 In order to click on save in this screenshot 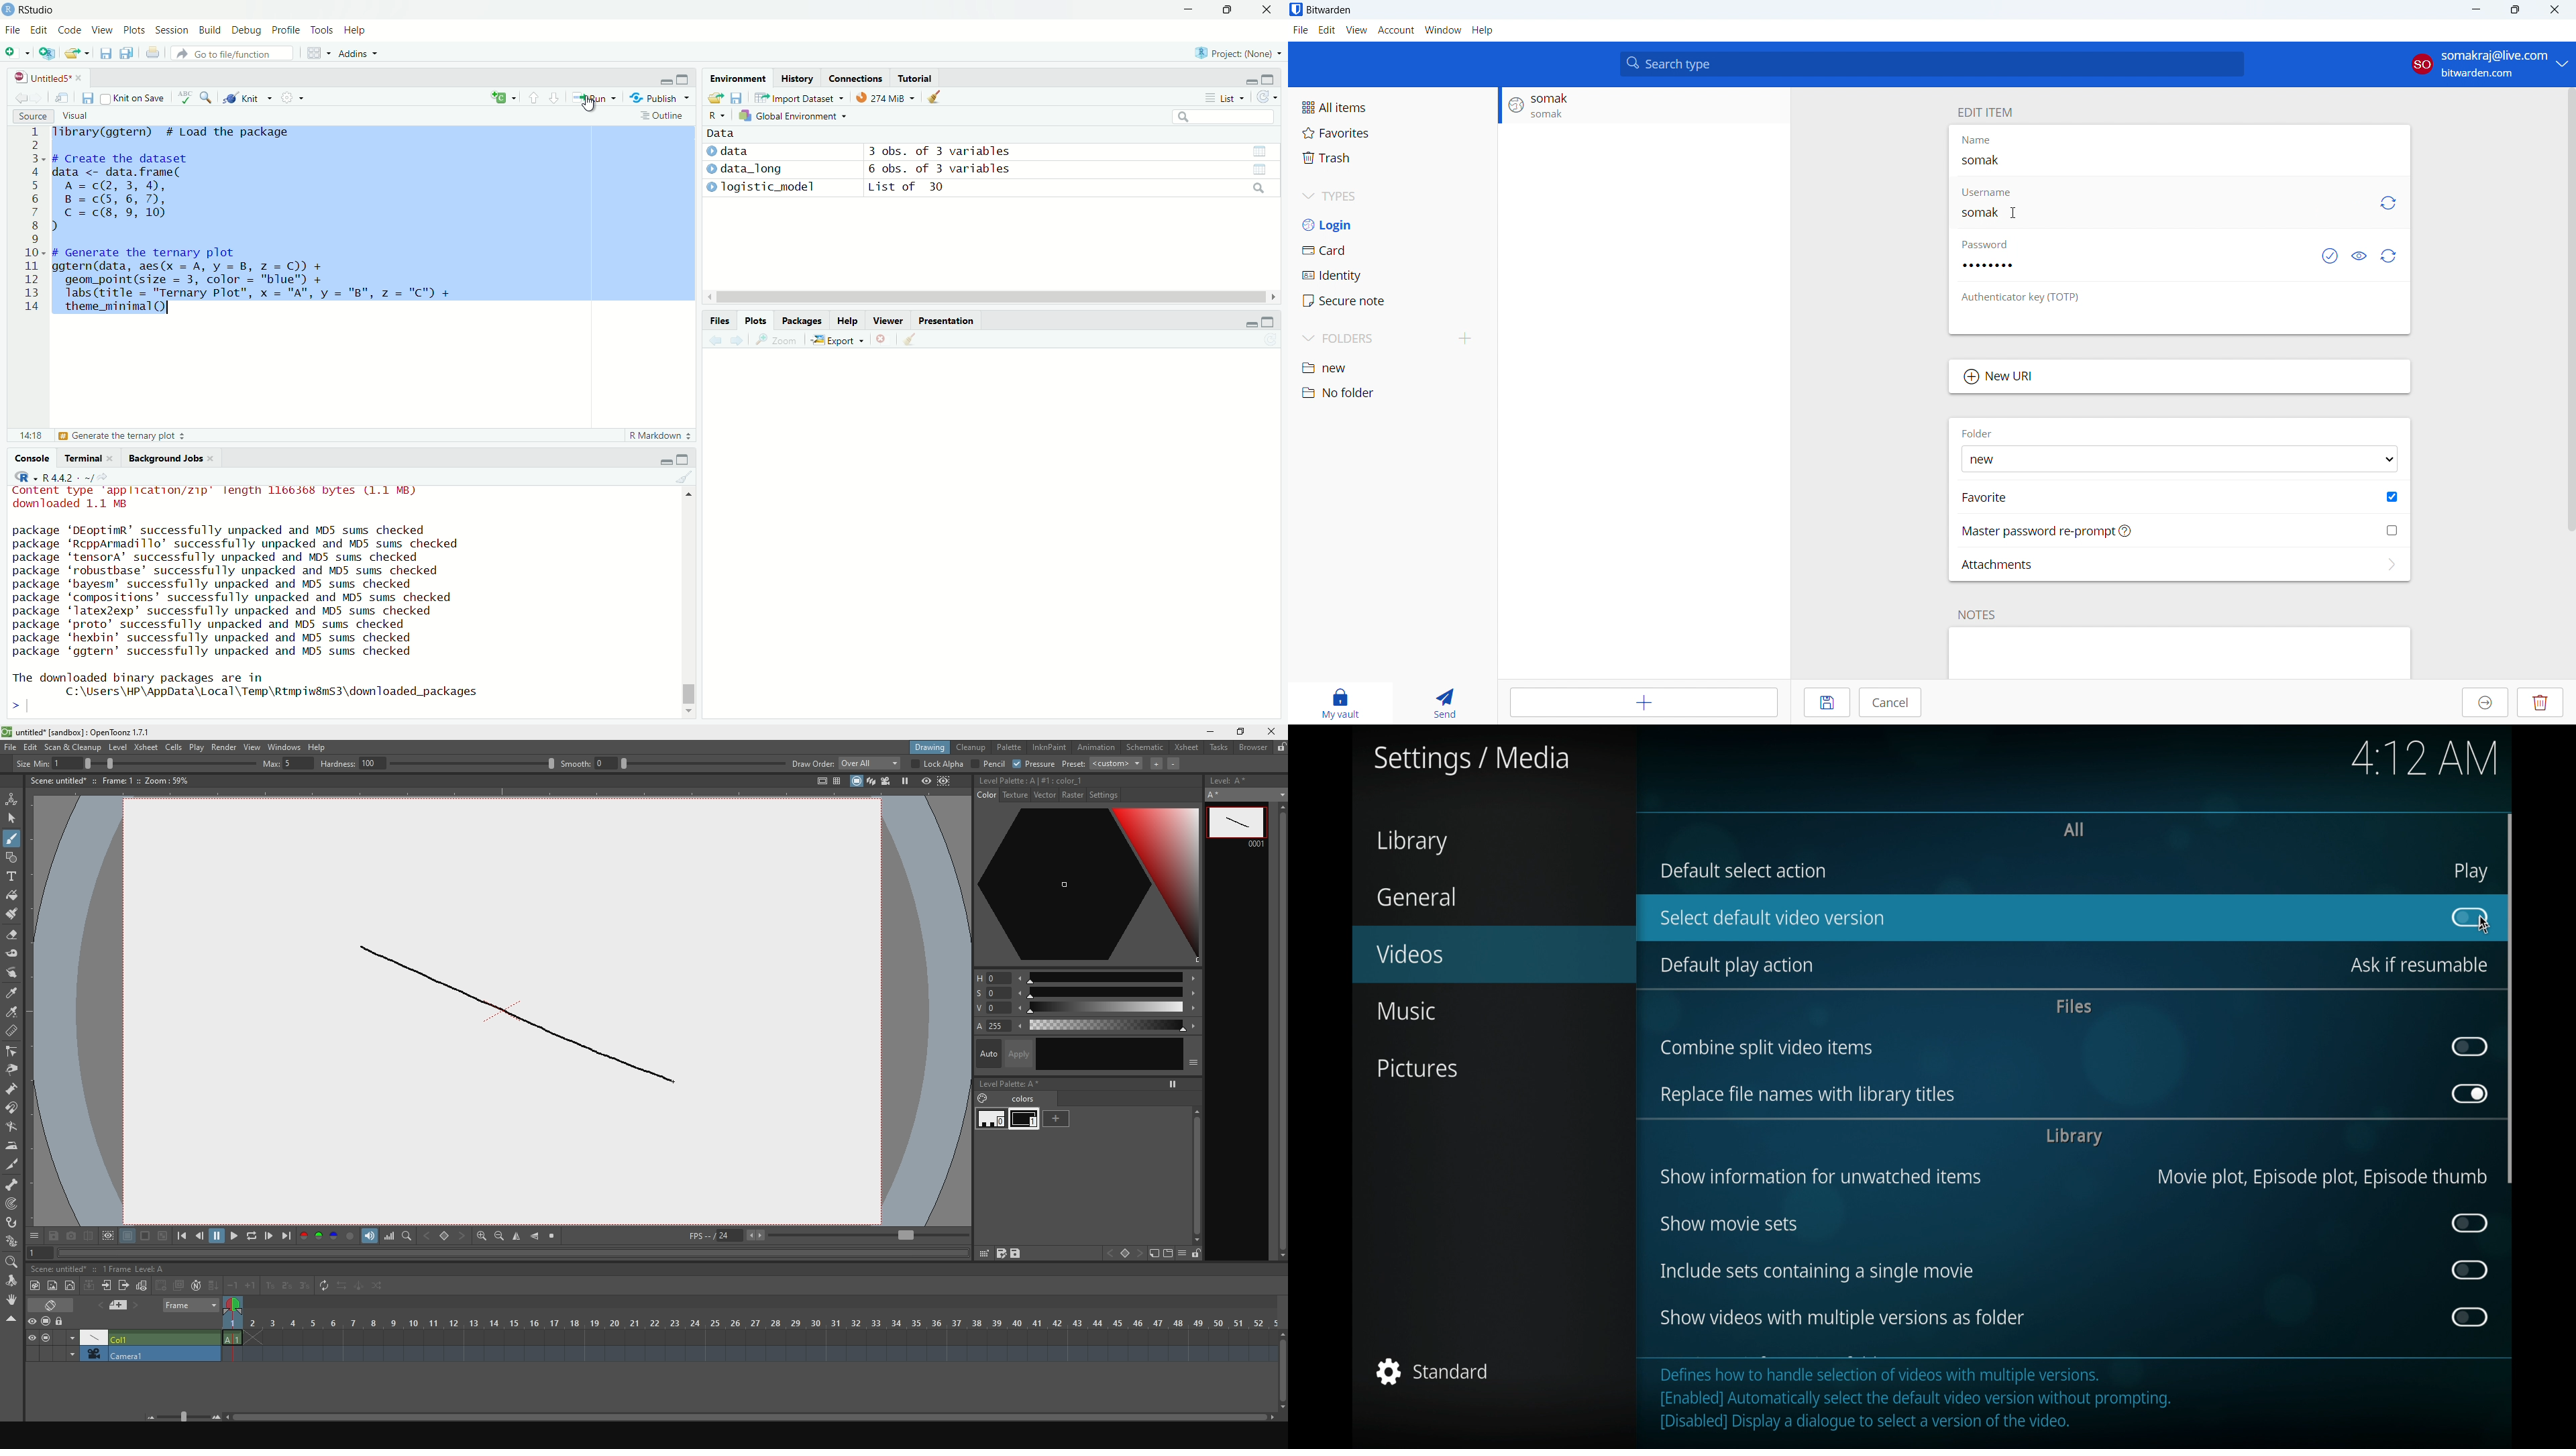, I will do `click(87, 99)`.